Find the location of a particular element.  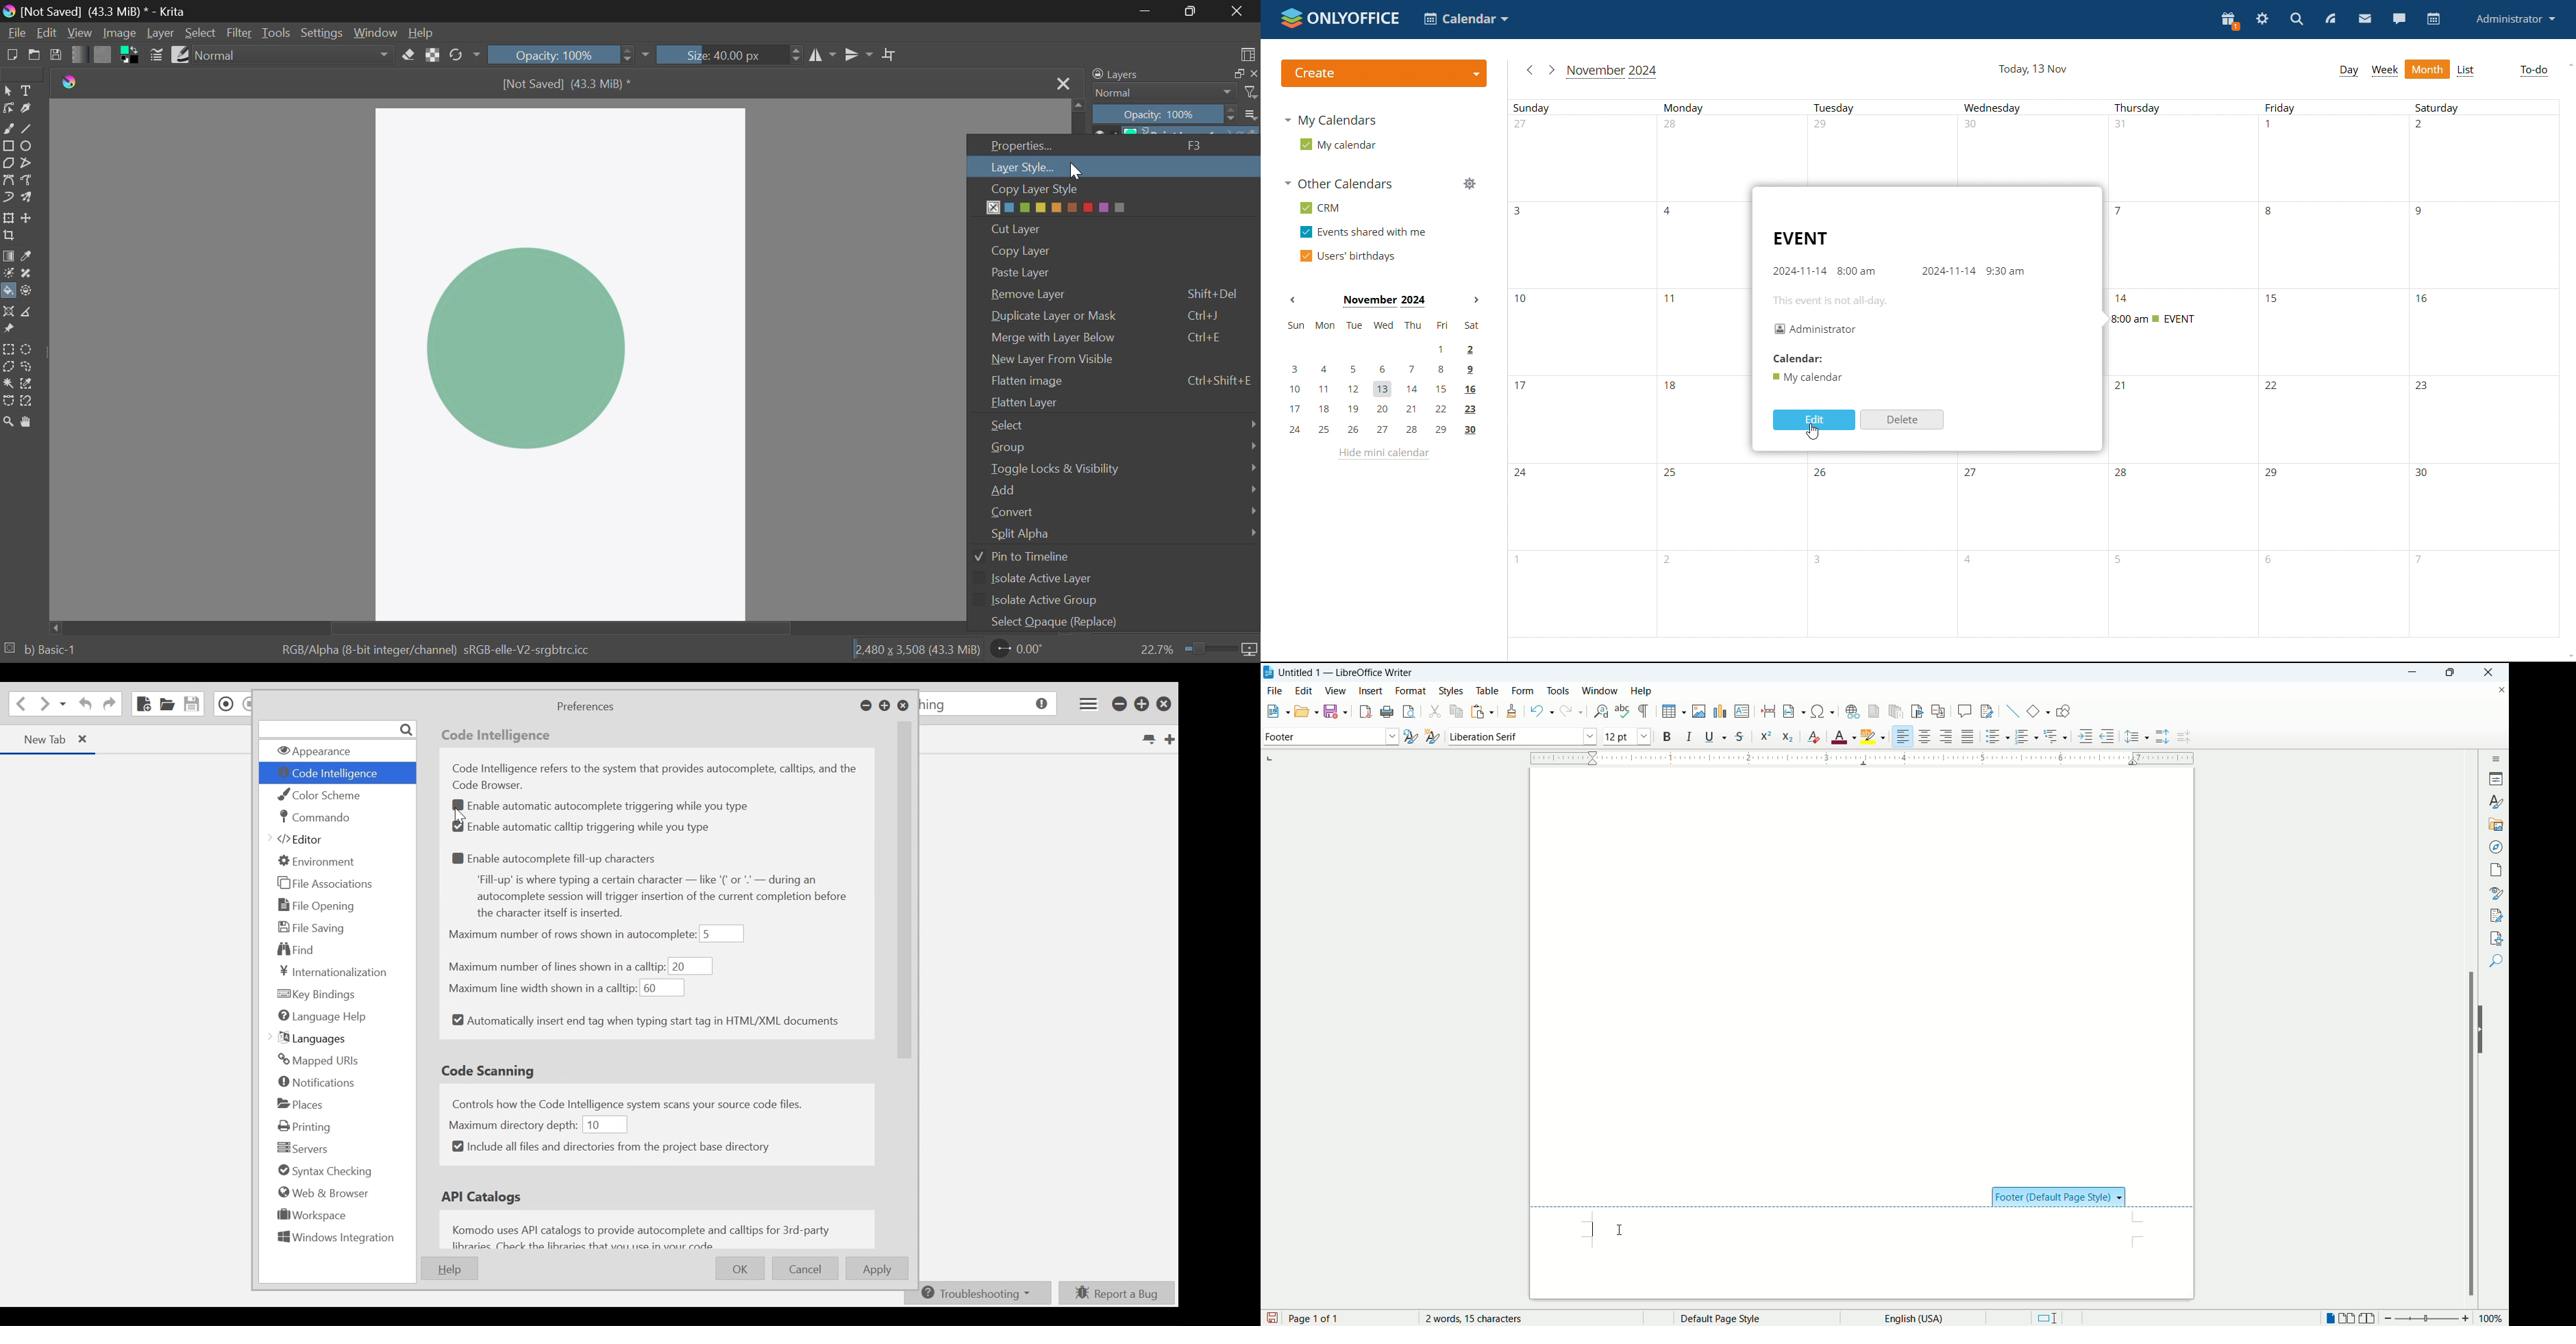

undo is located at coordinates (1542, 711).